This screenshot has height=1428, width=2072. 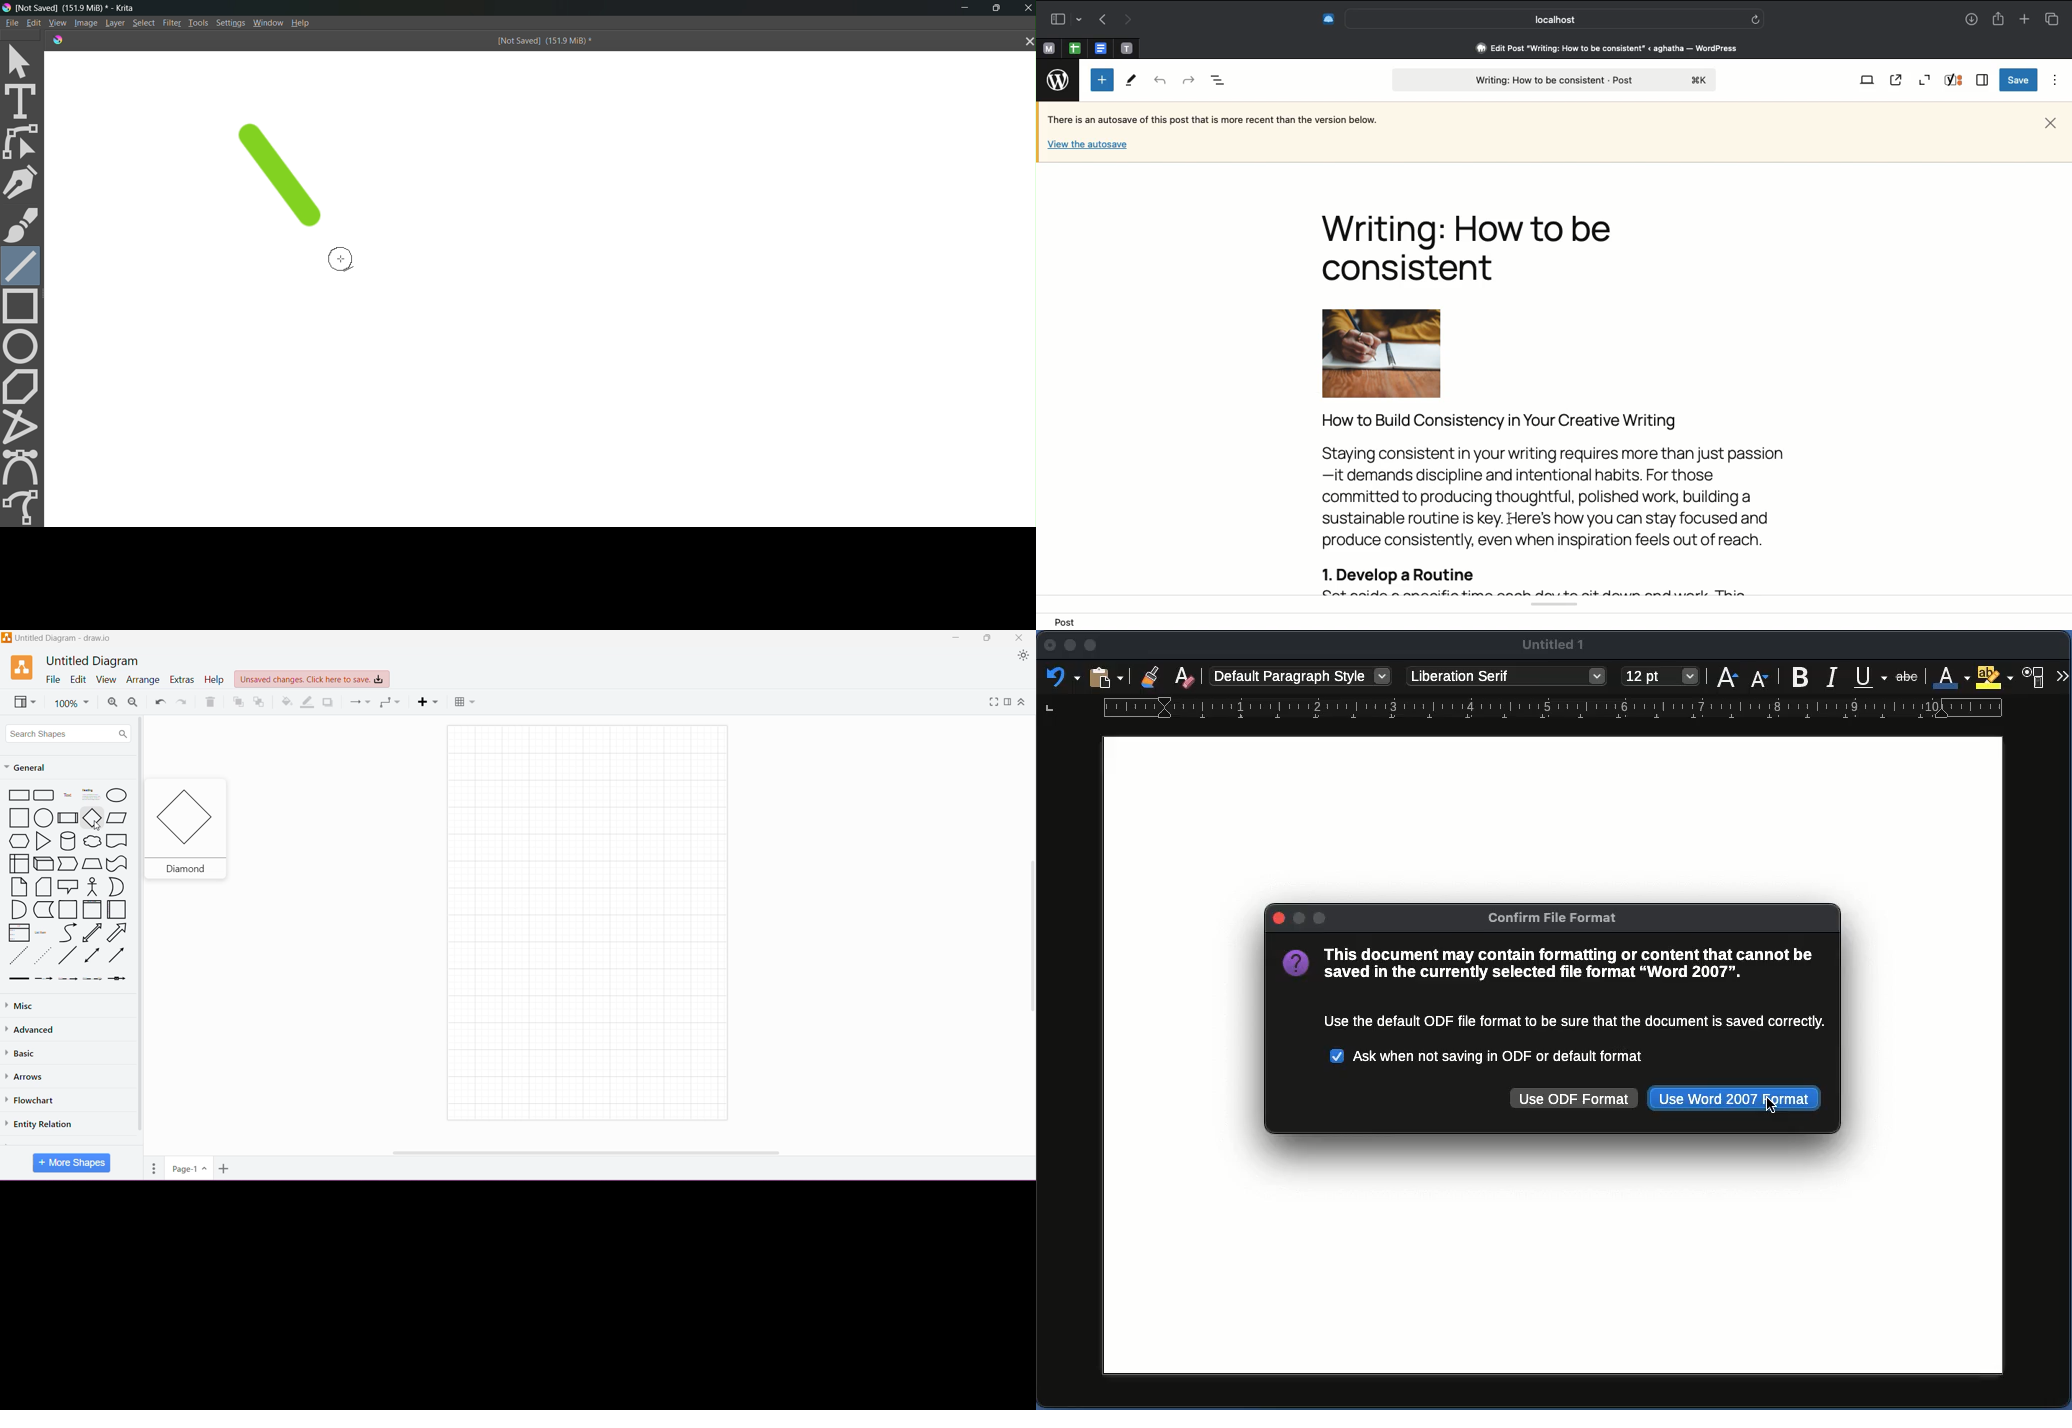 What do you see at coordinates (584, 1152) in the screenshot?
I see `Horizontal Scroll Bar` at bounding box center [584, 1152].